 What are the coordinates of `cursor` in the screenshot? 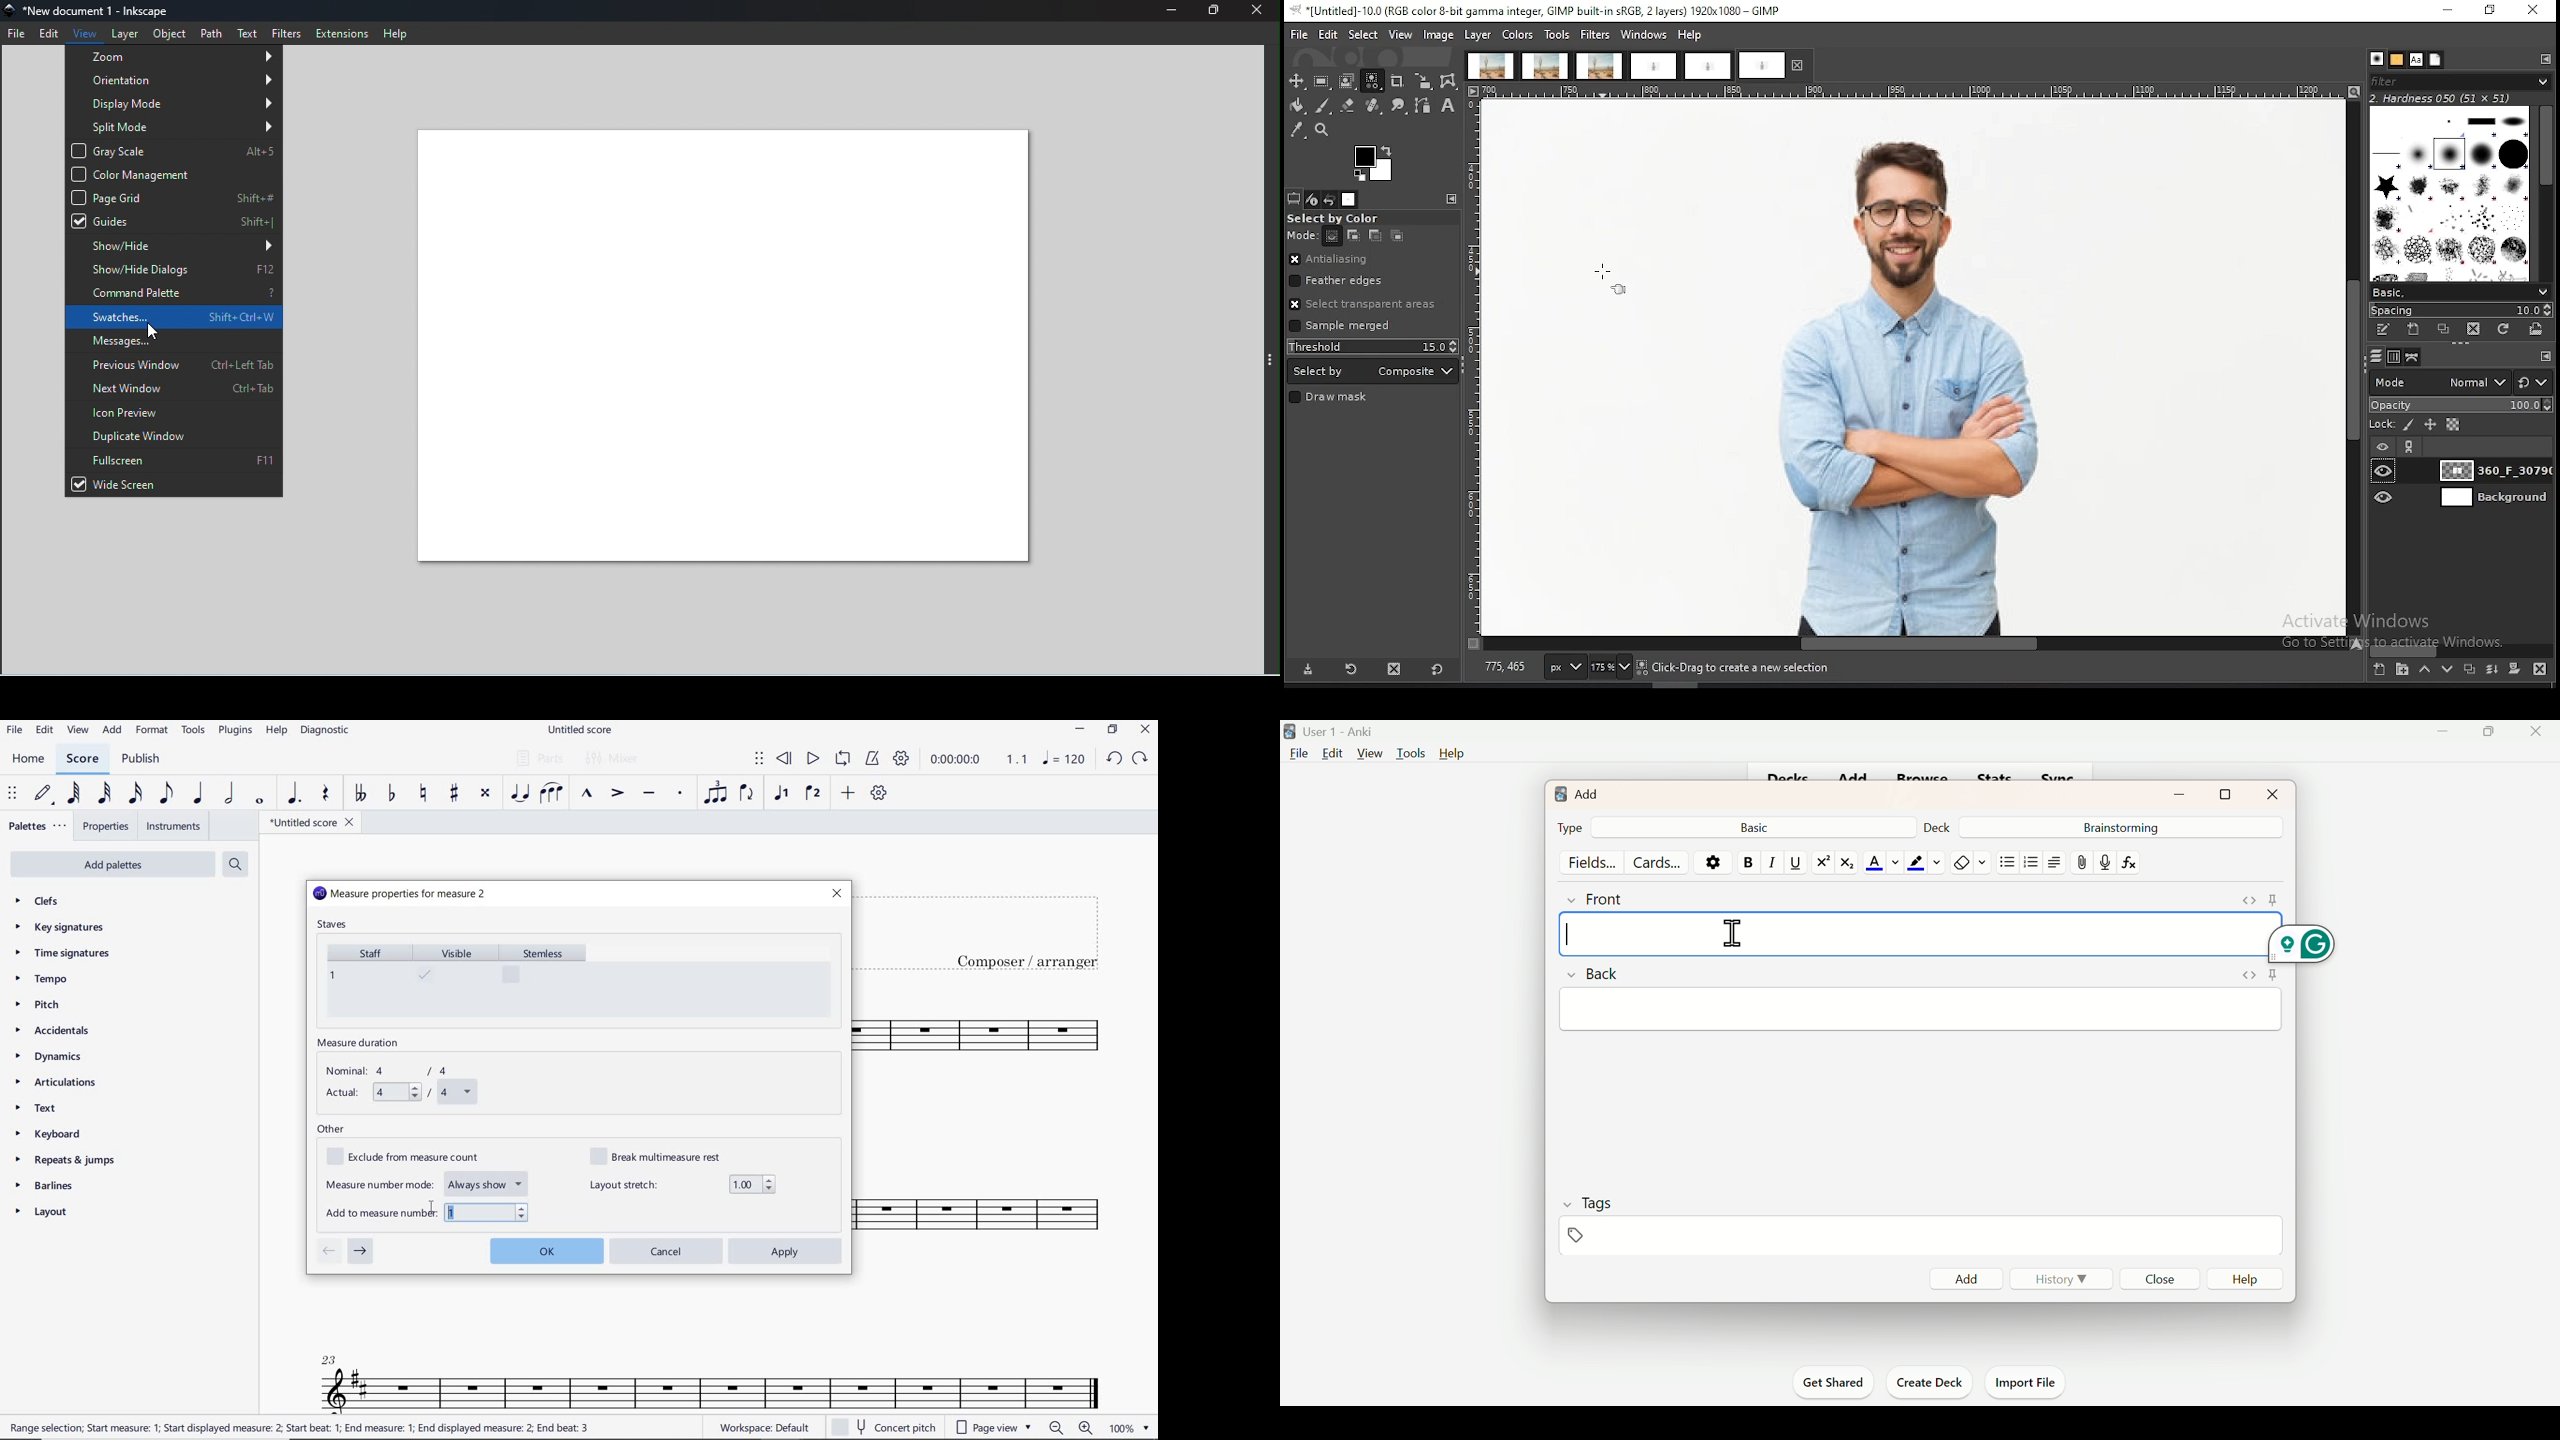 It's located at (1727, 933).